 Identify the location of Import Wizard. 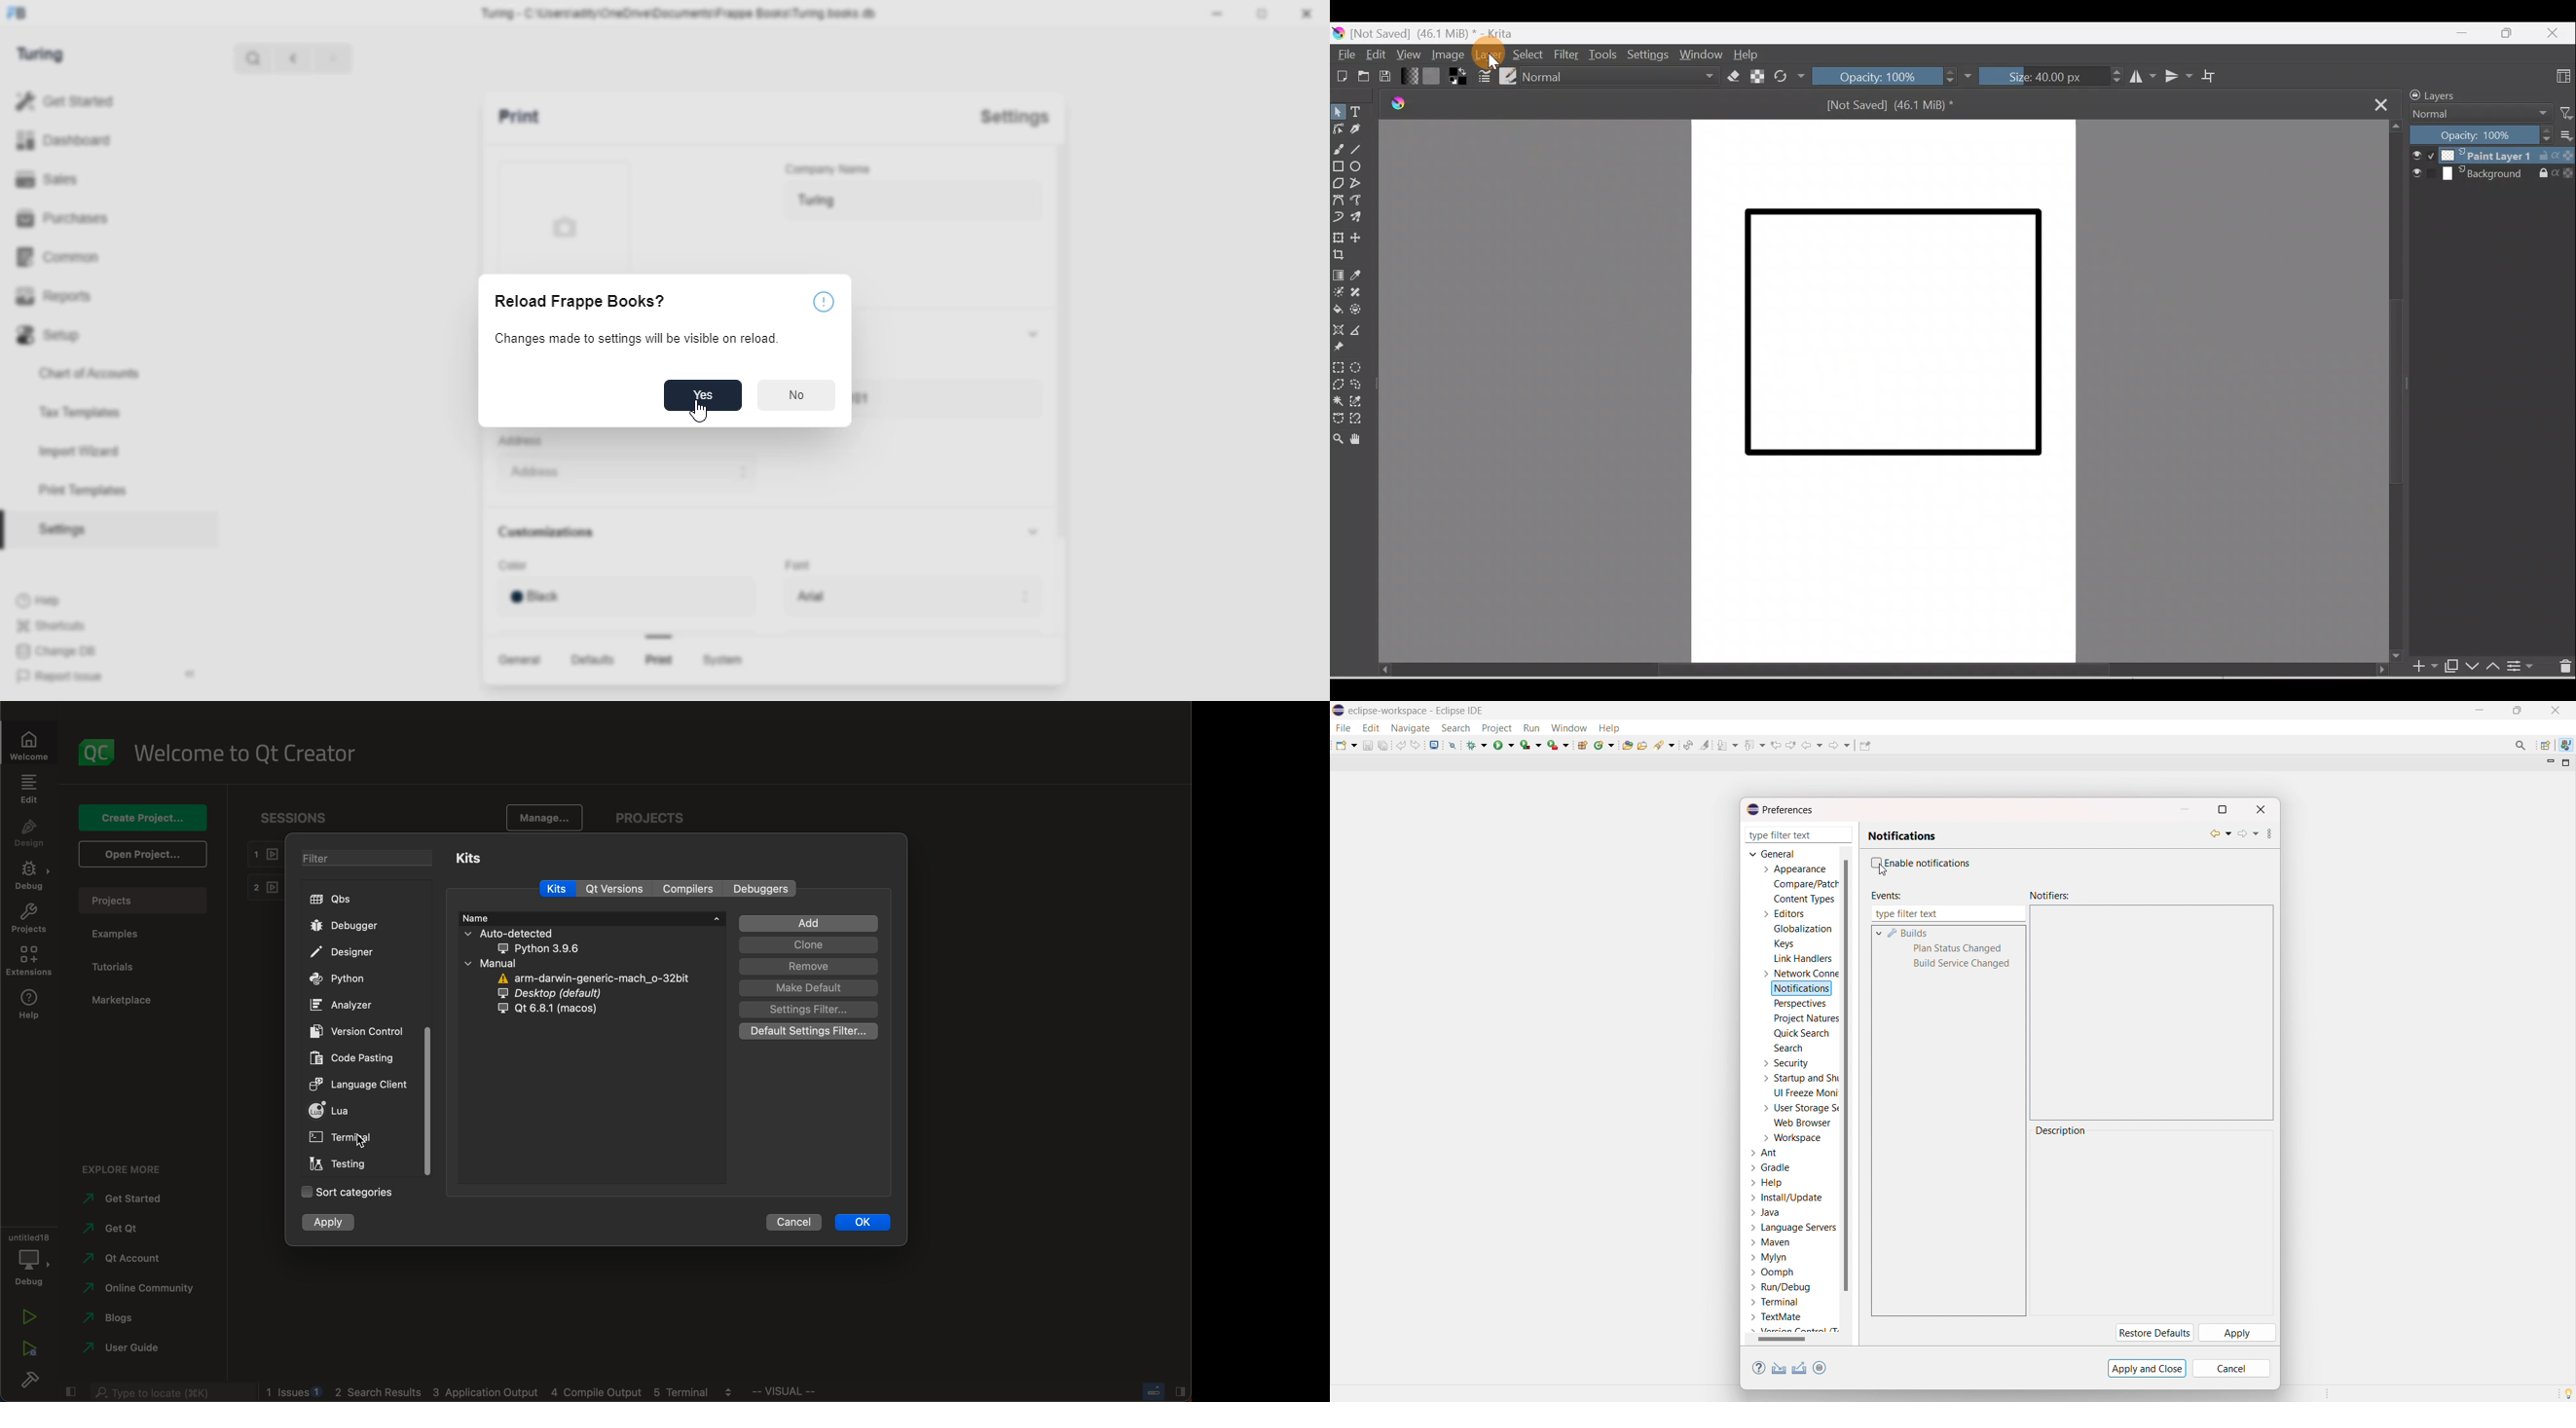
(90, 451).